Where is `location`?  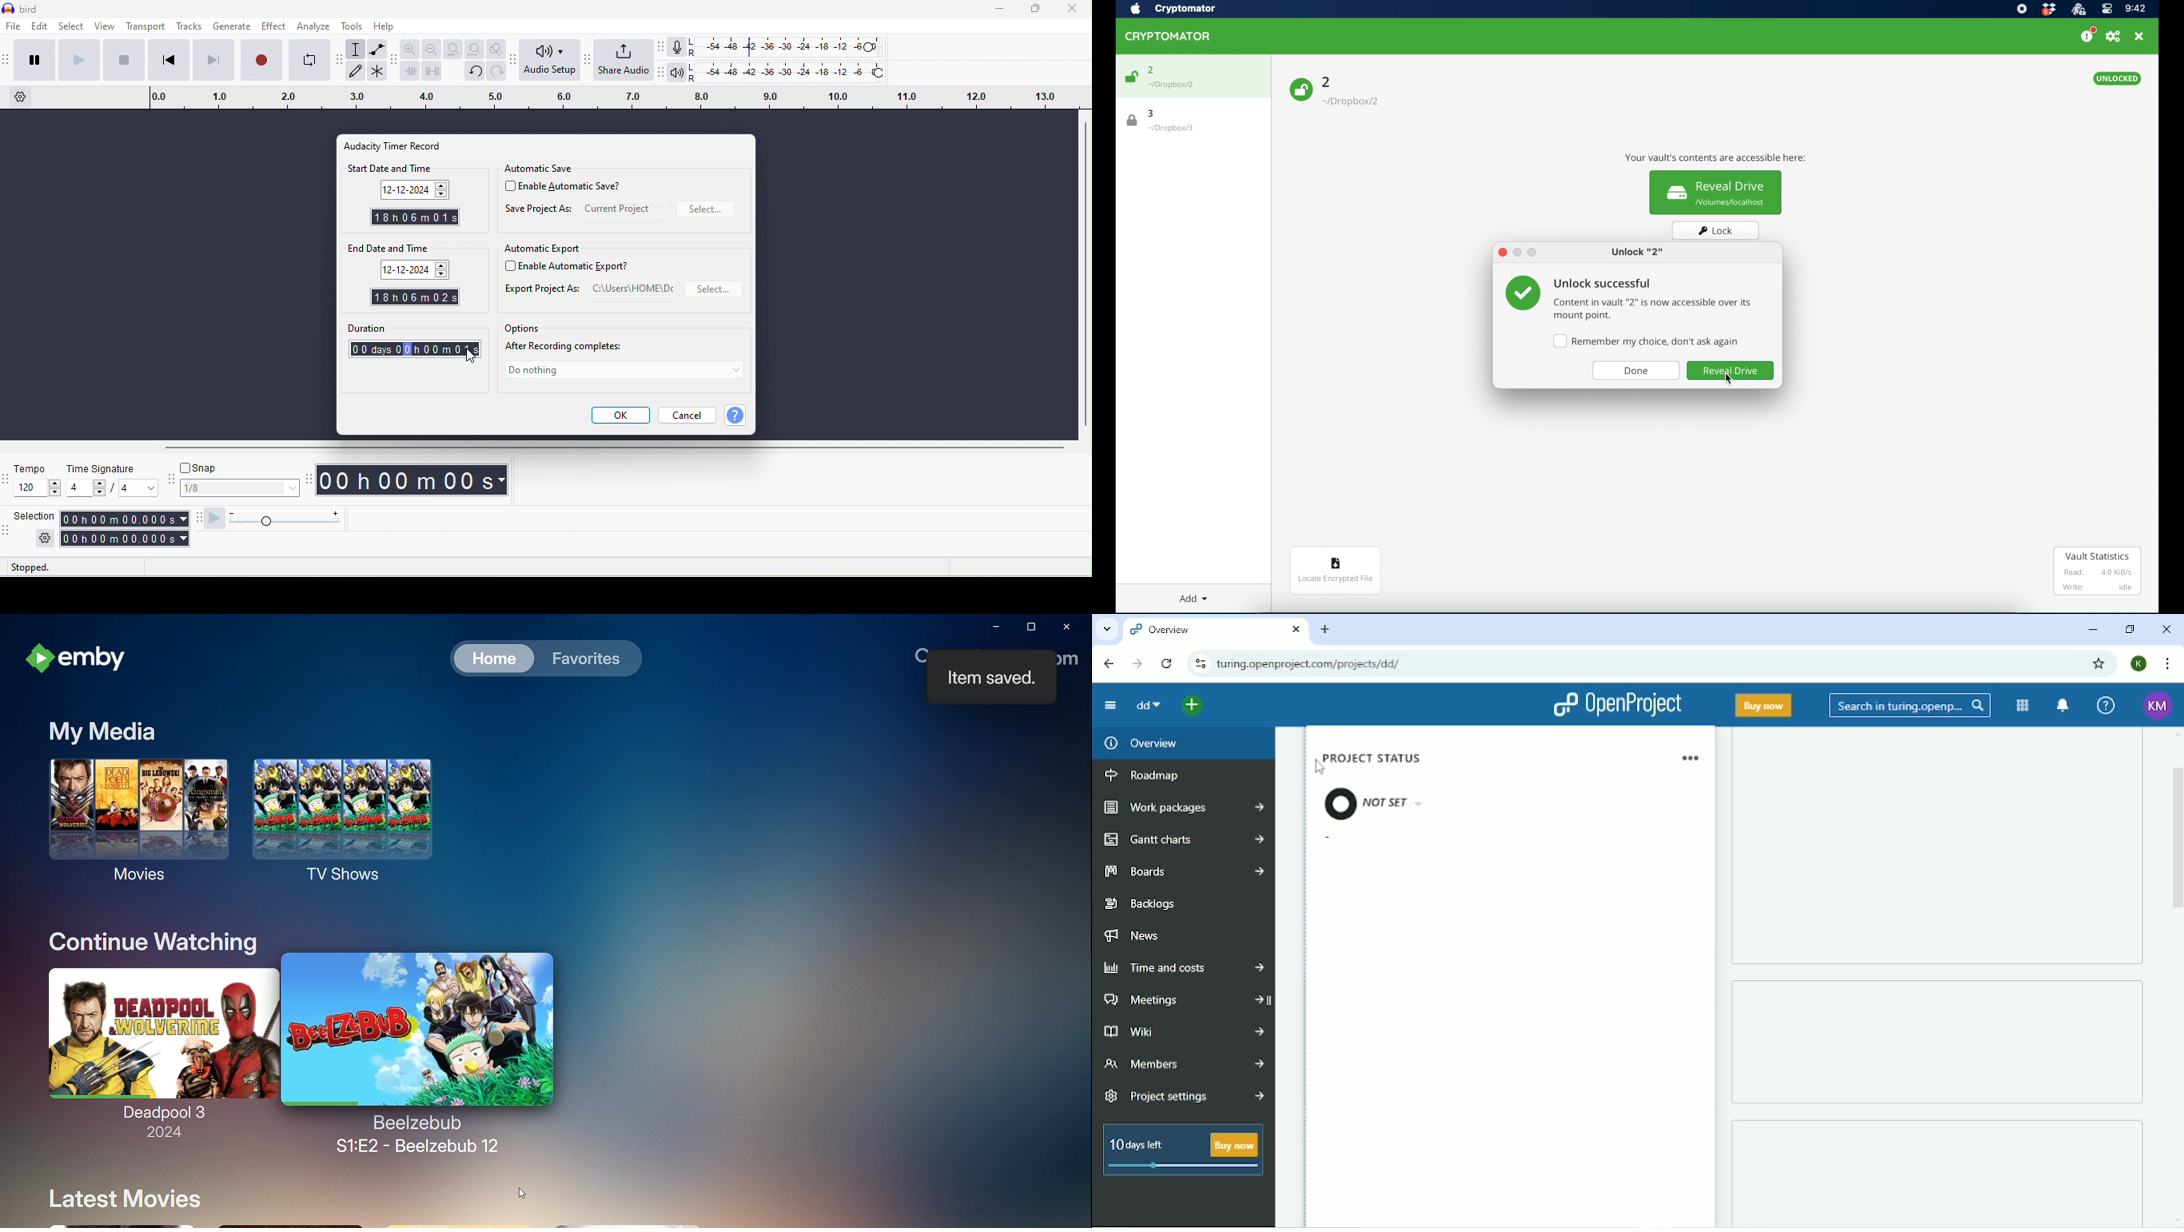 location is located at coordinates (1172, 85).